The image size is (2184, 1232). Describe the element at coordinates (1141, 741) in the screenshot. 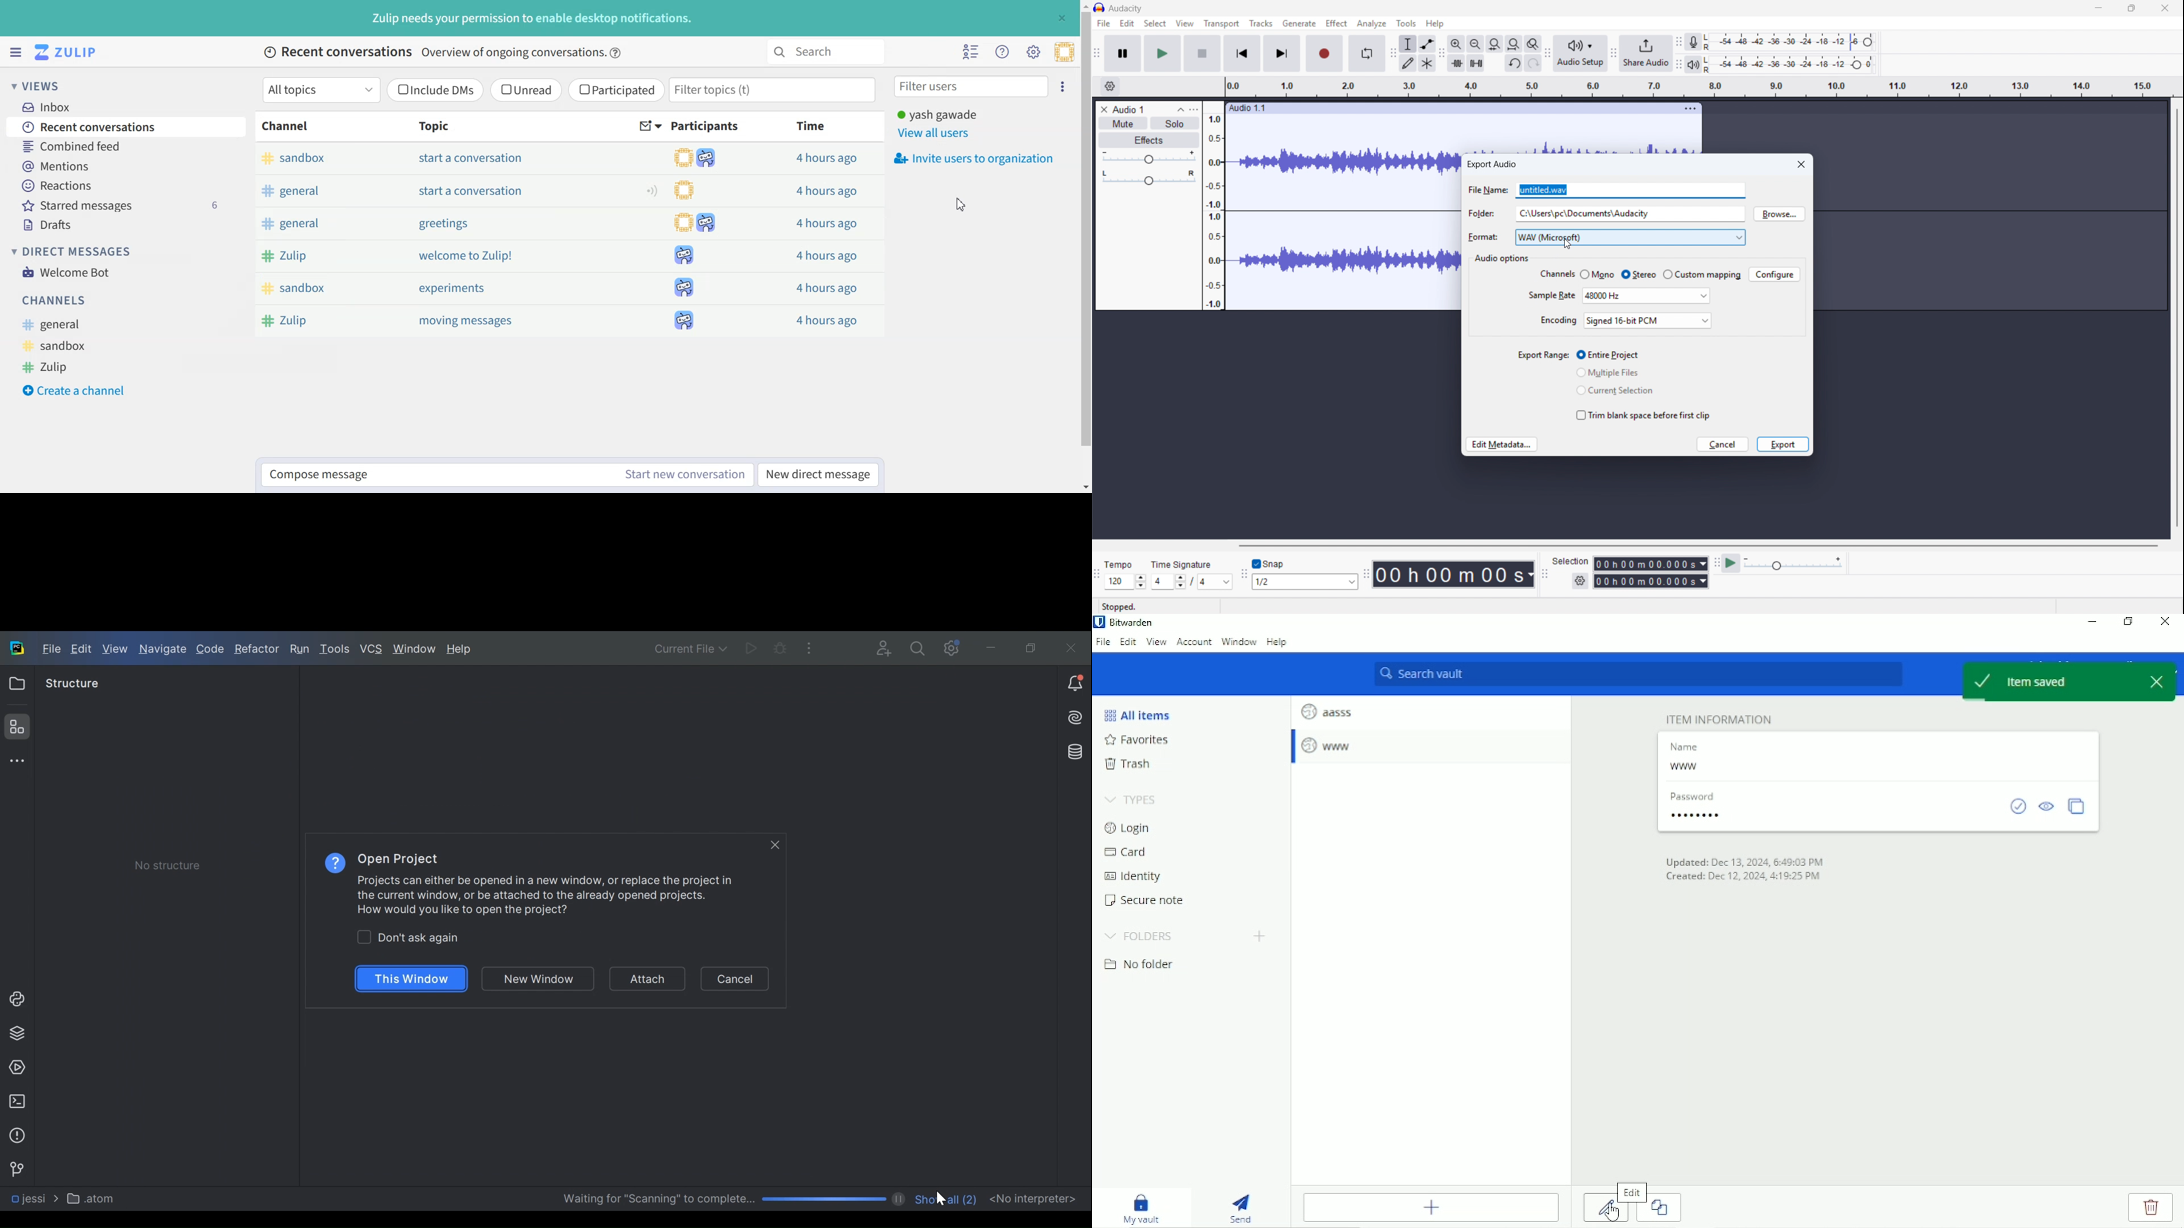

I see `Favorites` at that location.